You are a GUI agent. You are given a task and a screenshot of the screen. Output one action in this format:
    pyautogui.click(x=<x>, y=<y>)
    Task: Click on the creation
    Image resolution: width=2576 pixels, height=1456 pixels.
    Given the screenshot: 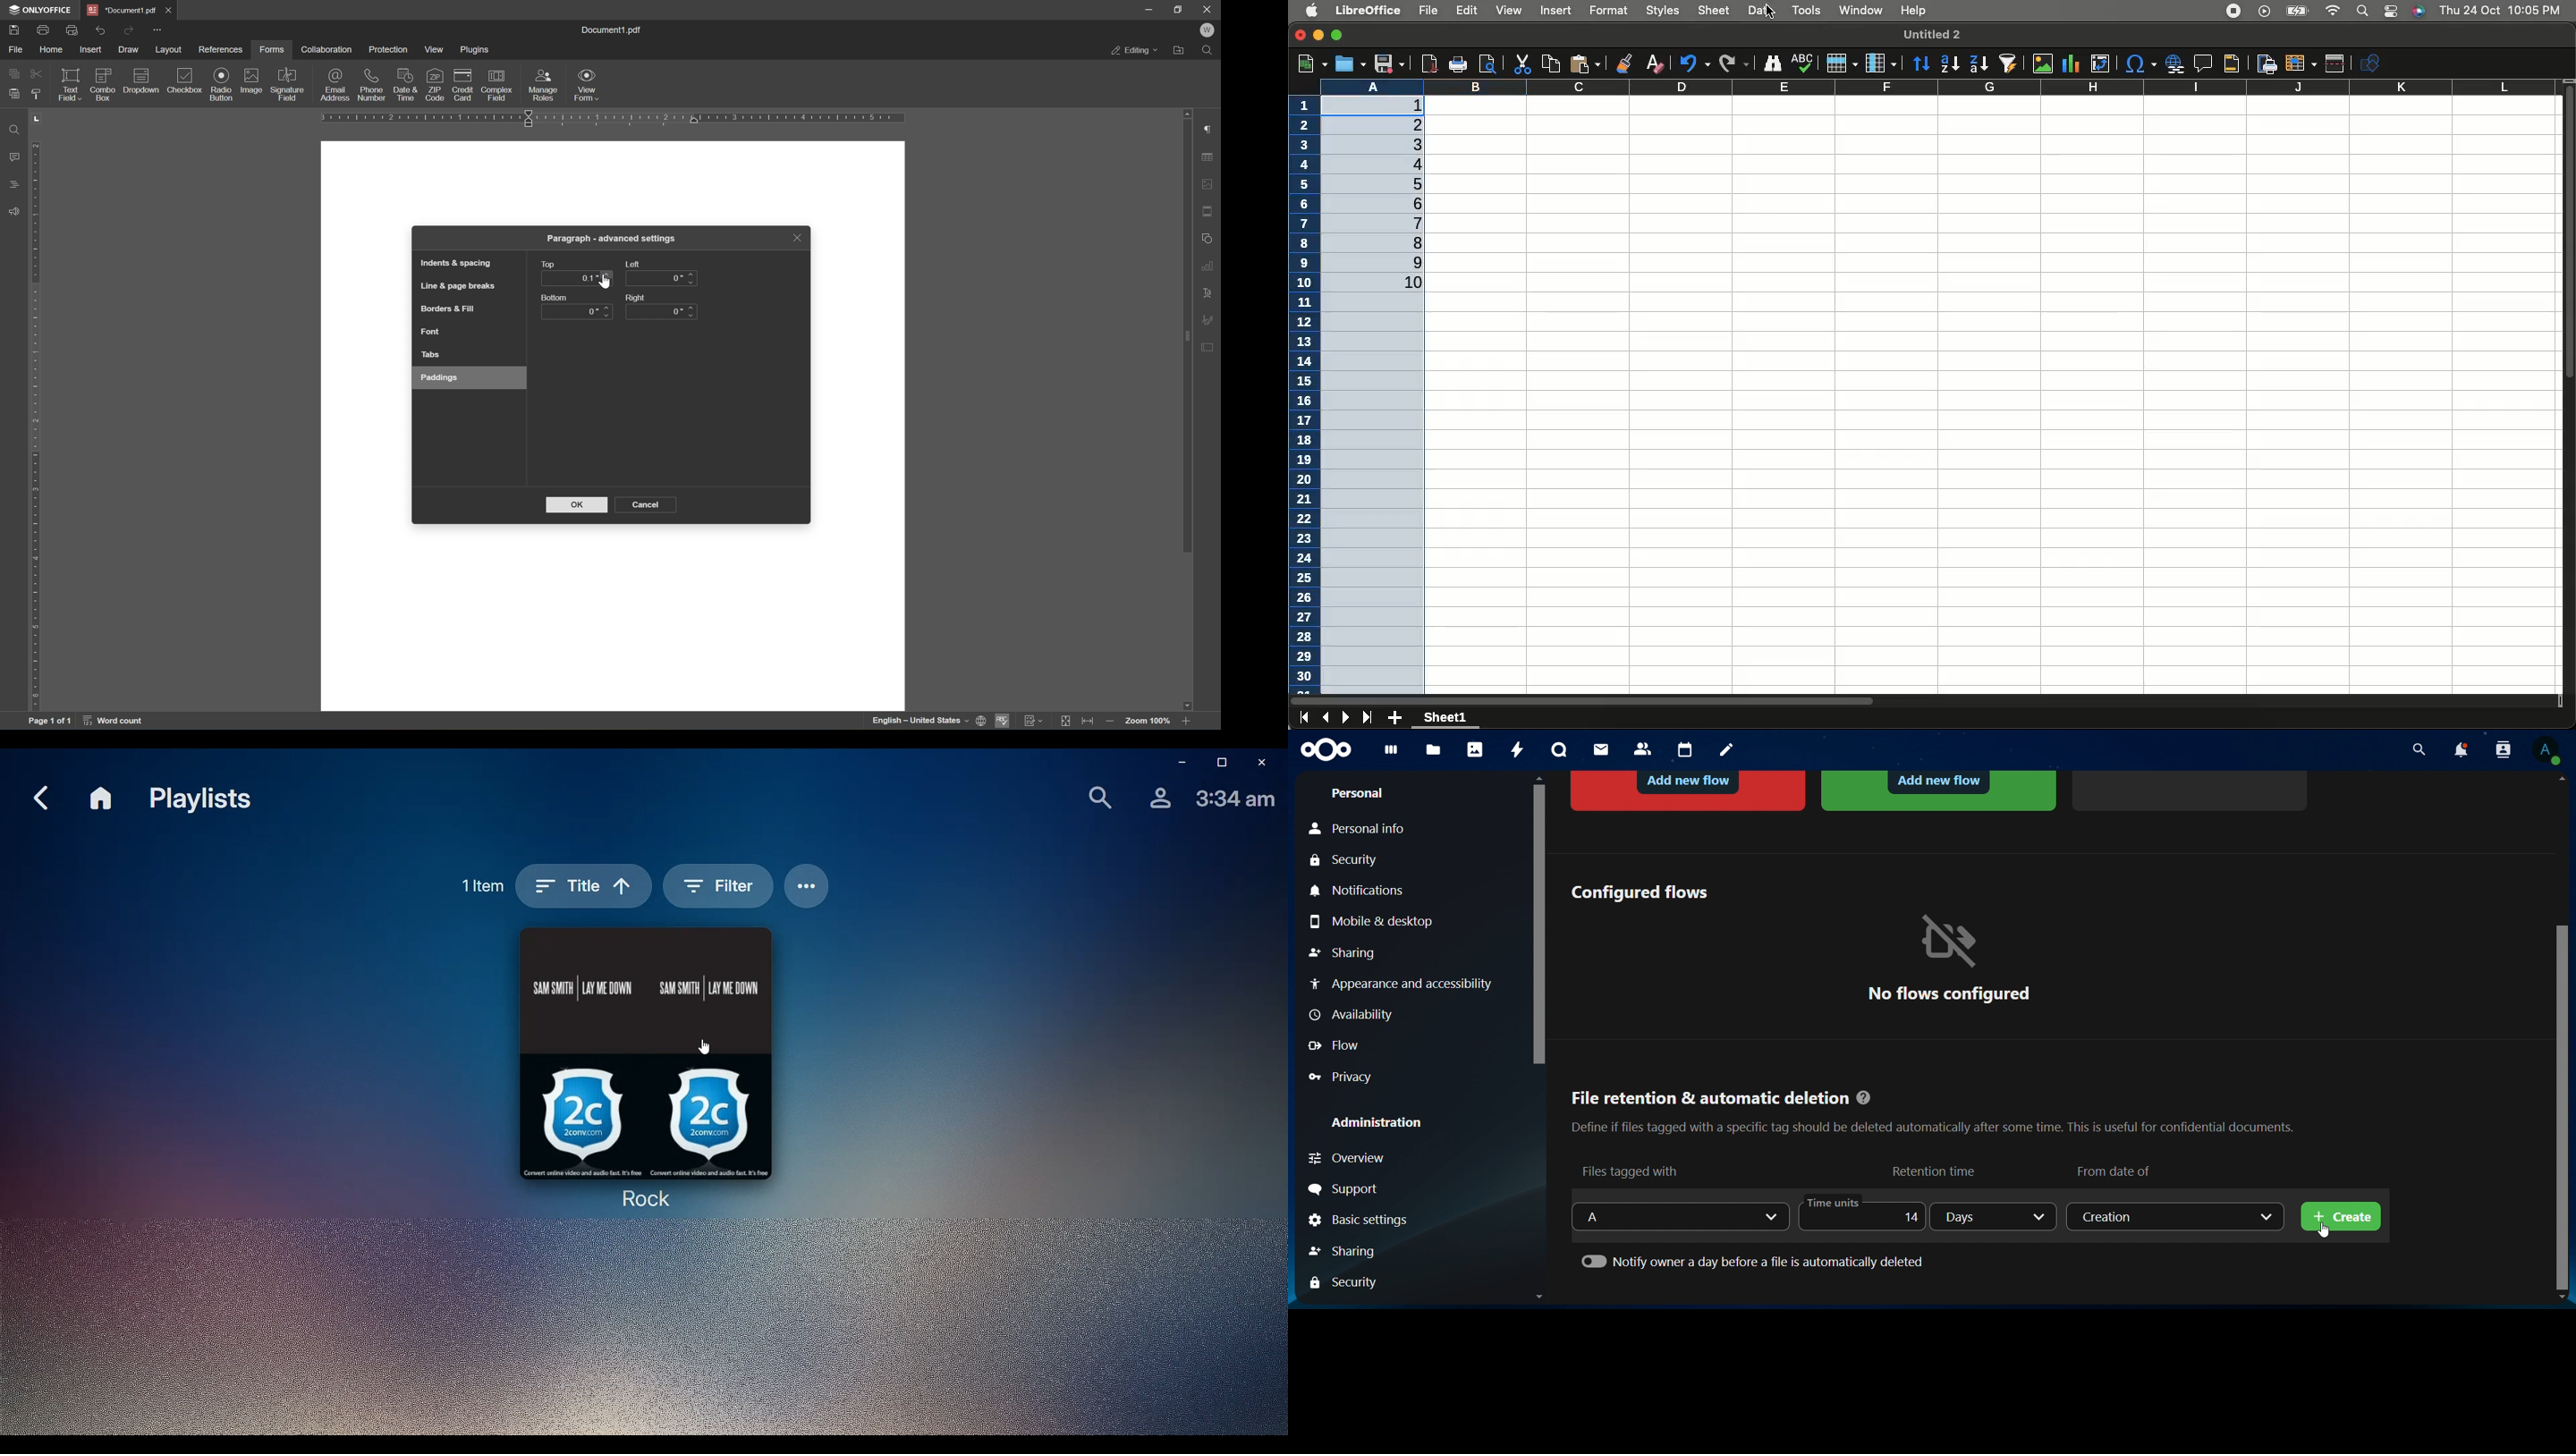 What is the action you would take?
    pyautogui.click(x=2177, y=1216)
    